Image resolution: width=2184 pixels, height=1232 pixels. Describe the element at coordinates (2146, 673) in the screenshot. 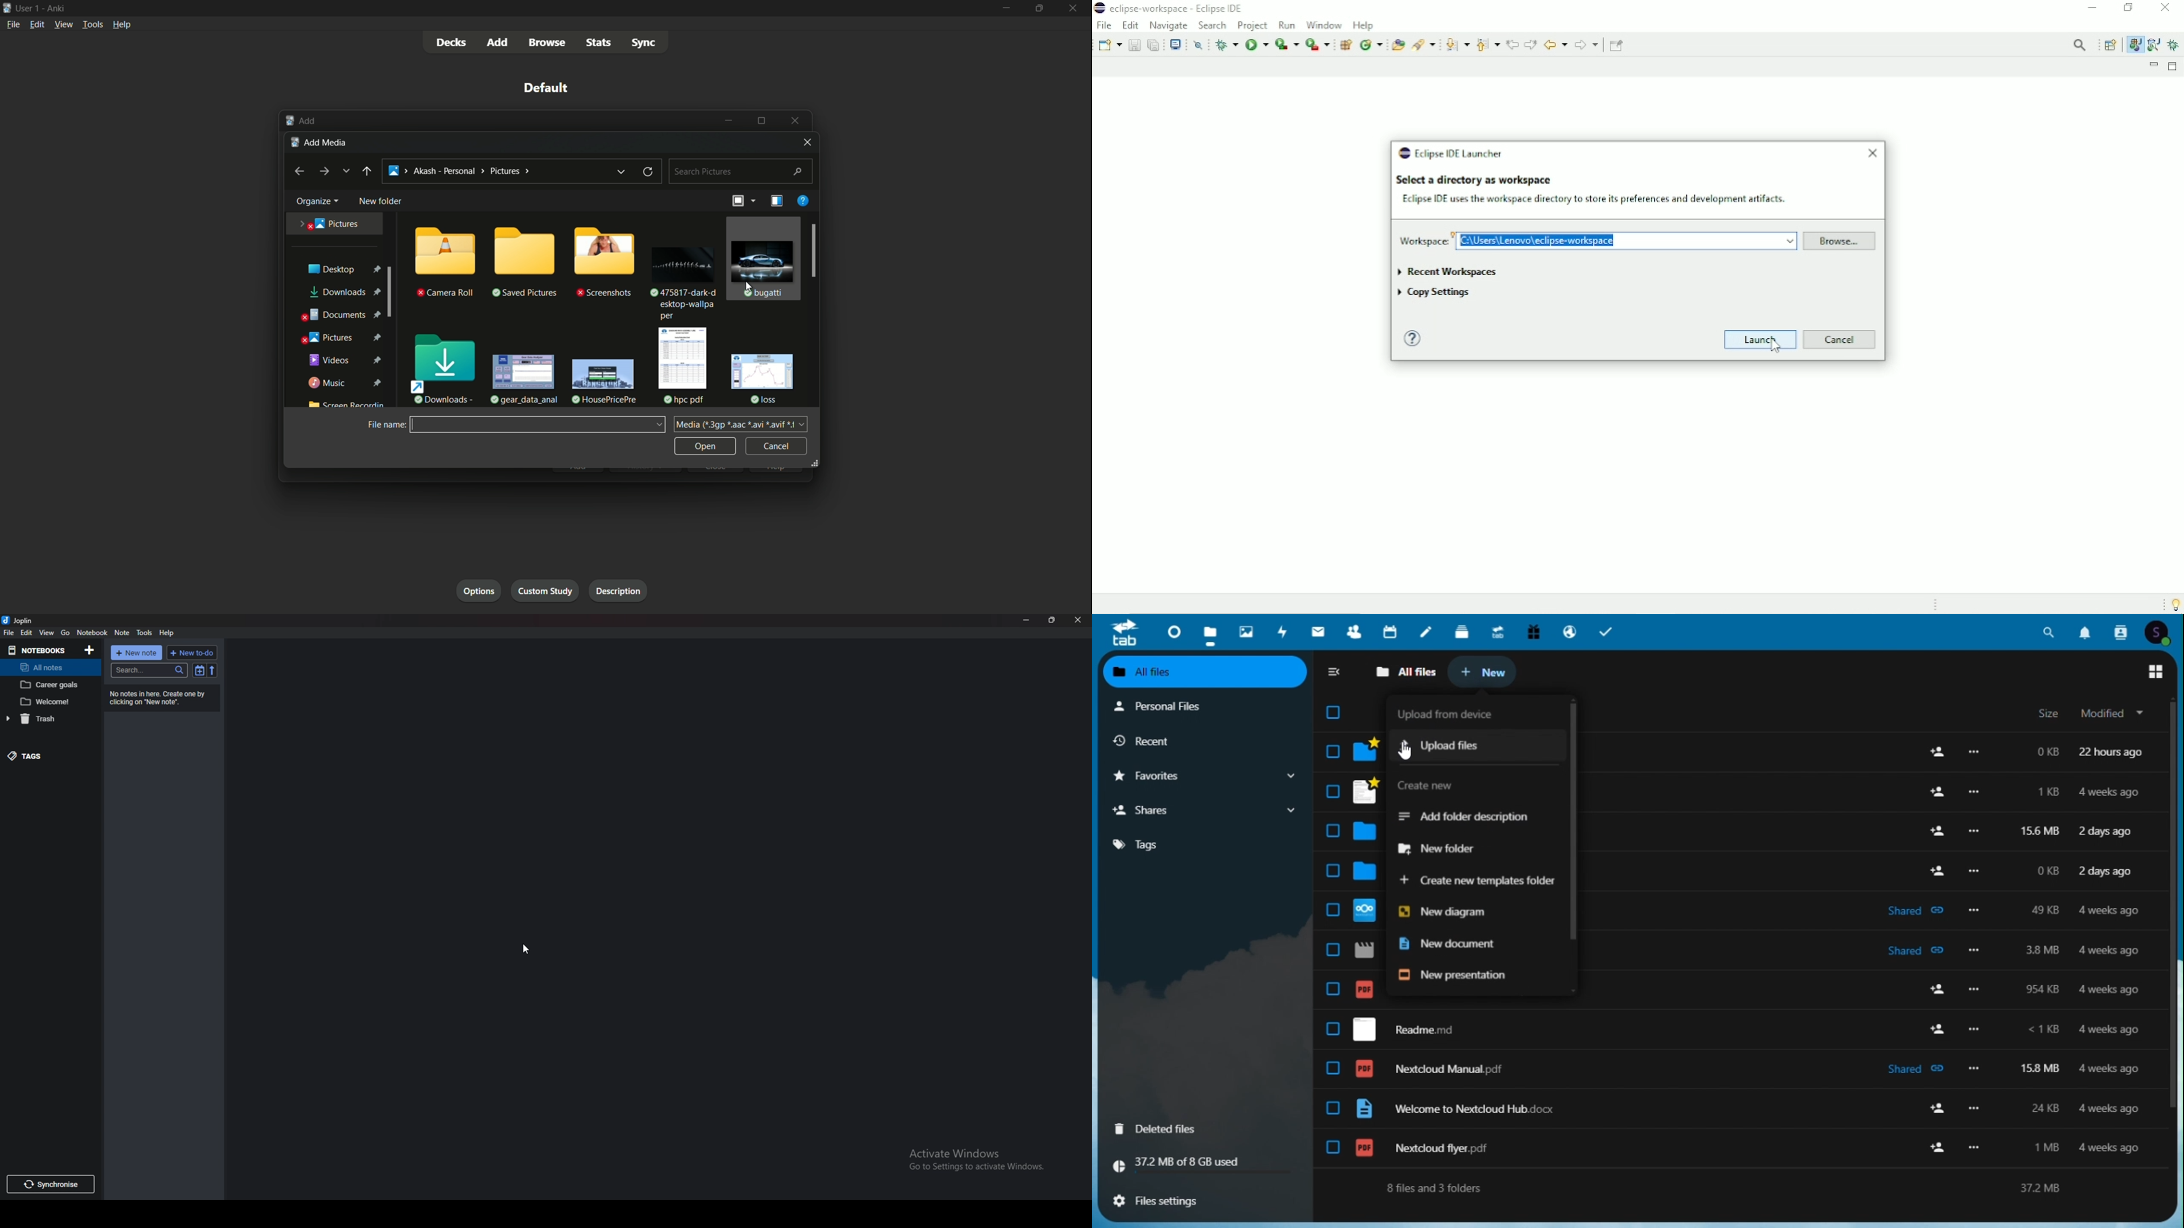

I see `main menu` at that location.